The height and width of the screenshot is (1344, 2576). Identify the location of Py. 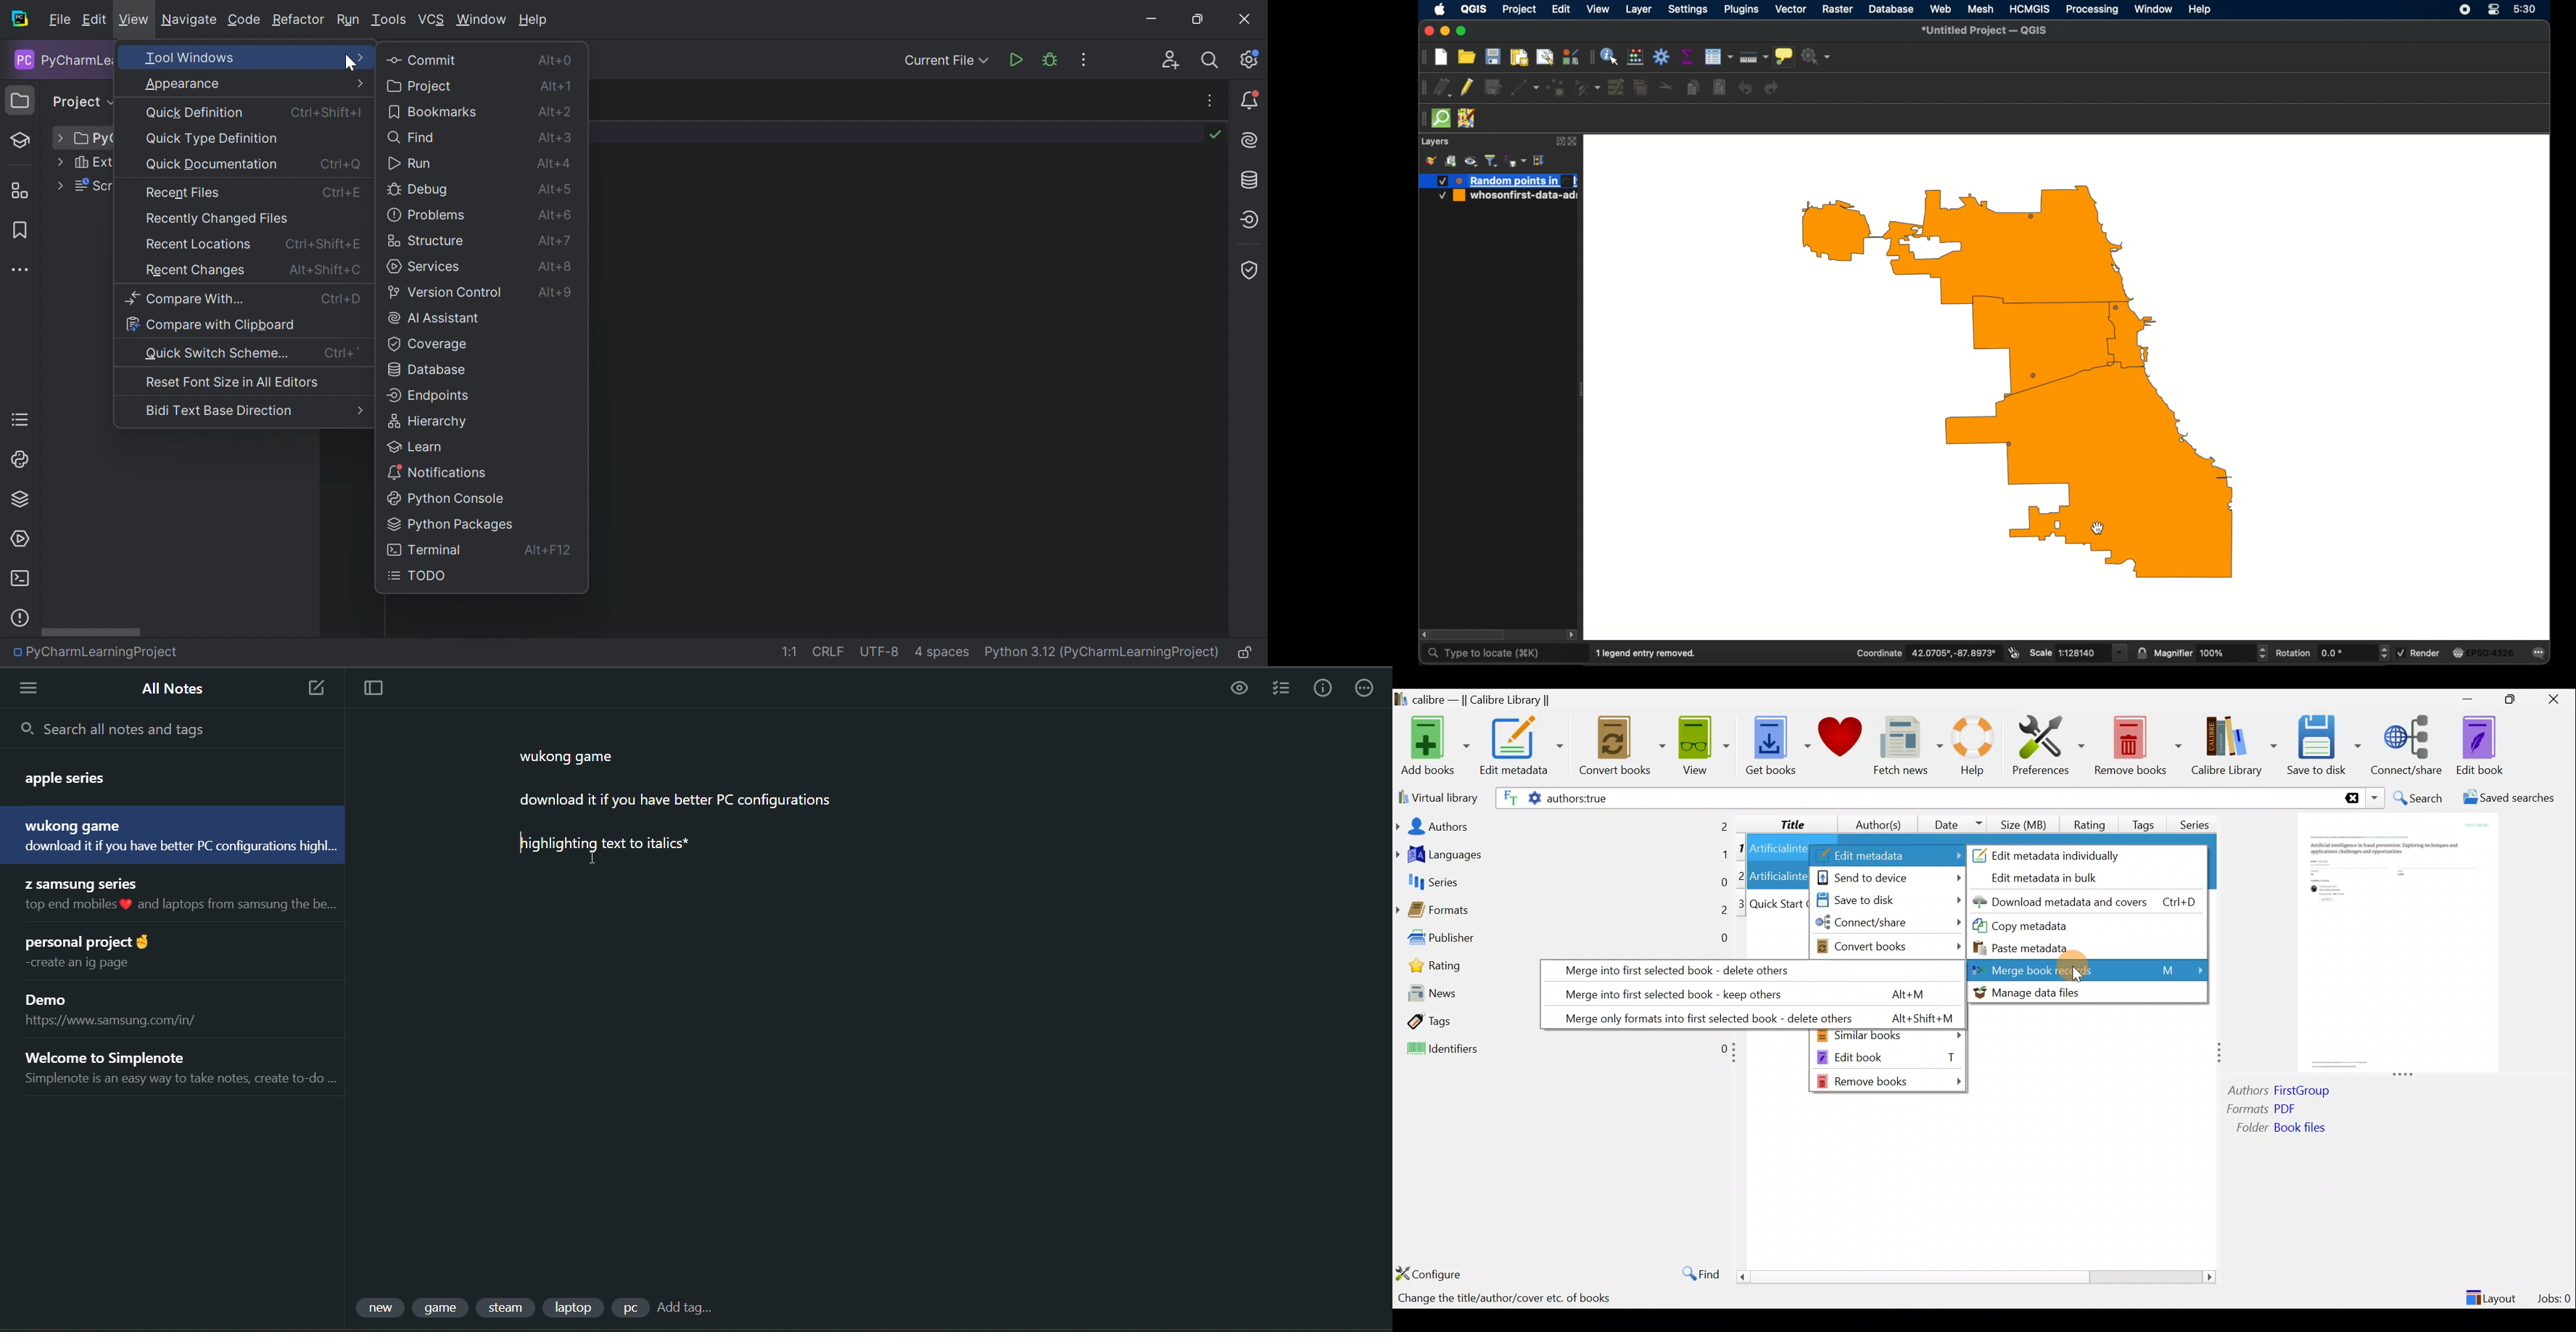
(93, 139).